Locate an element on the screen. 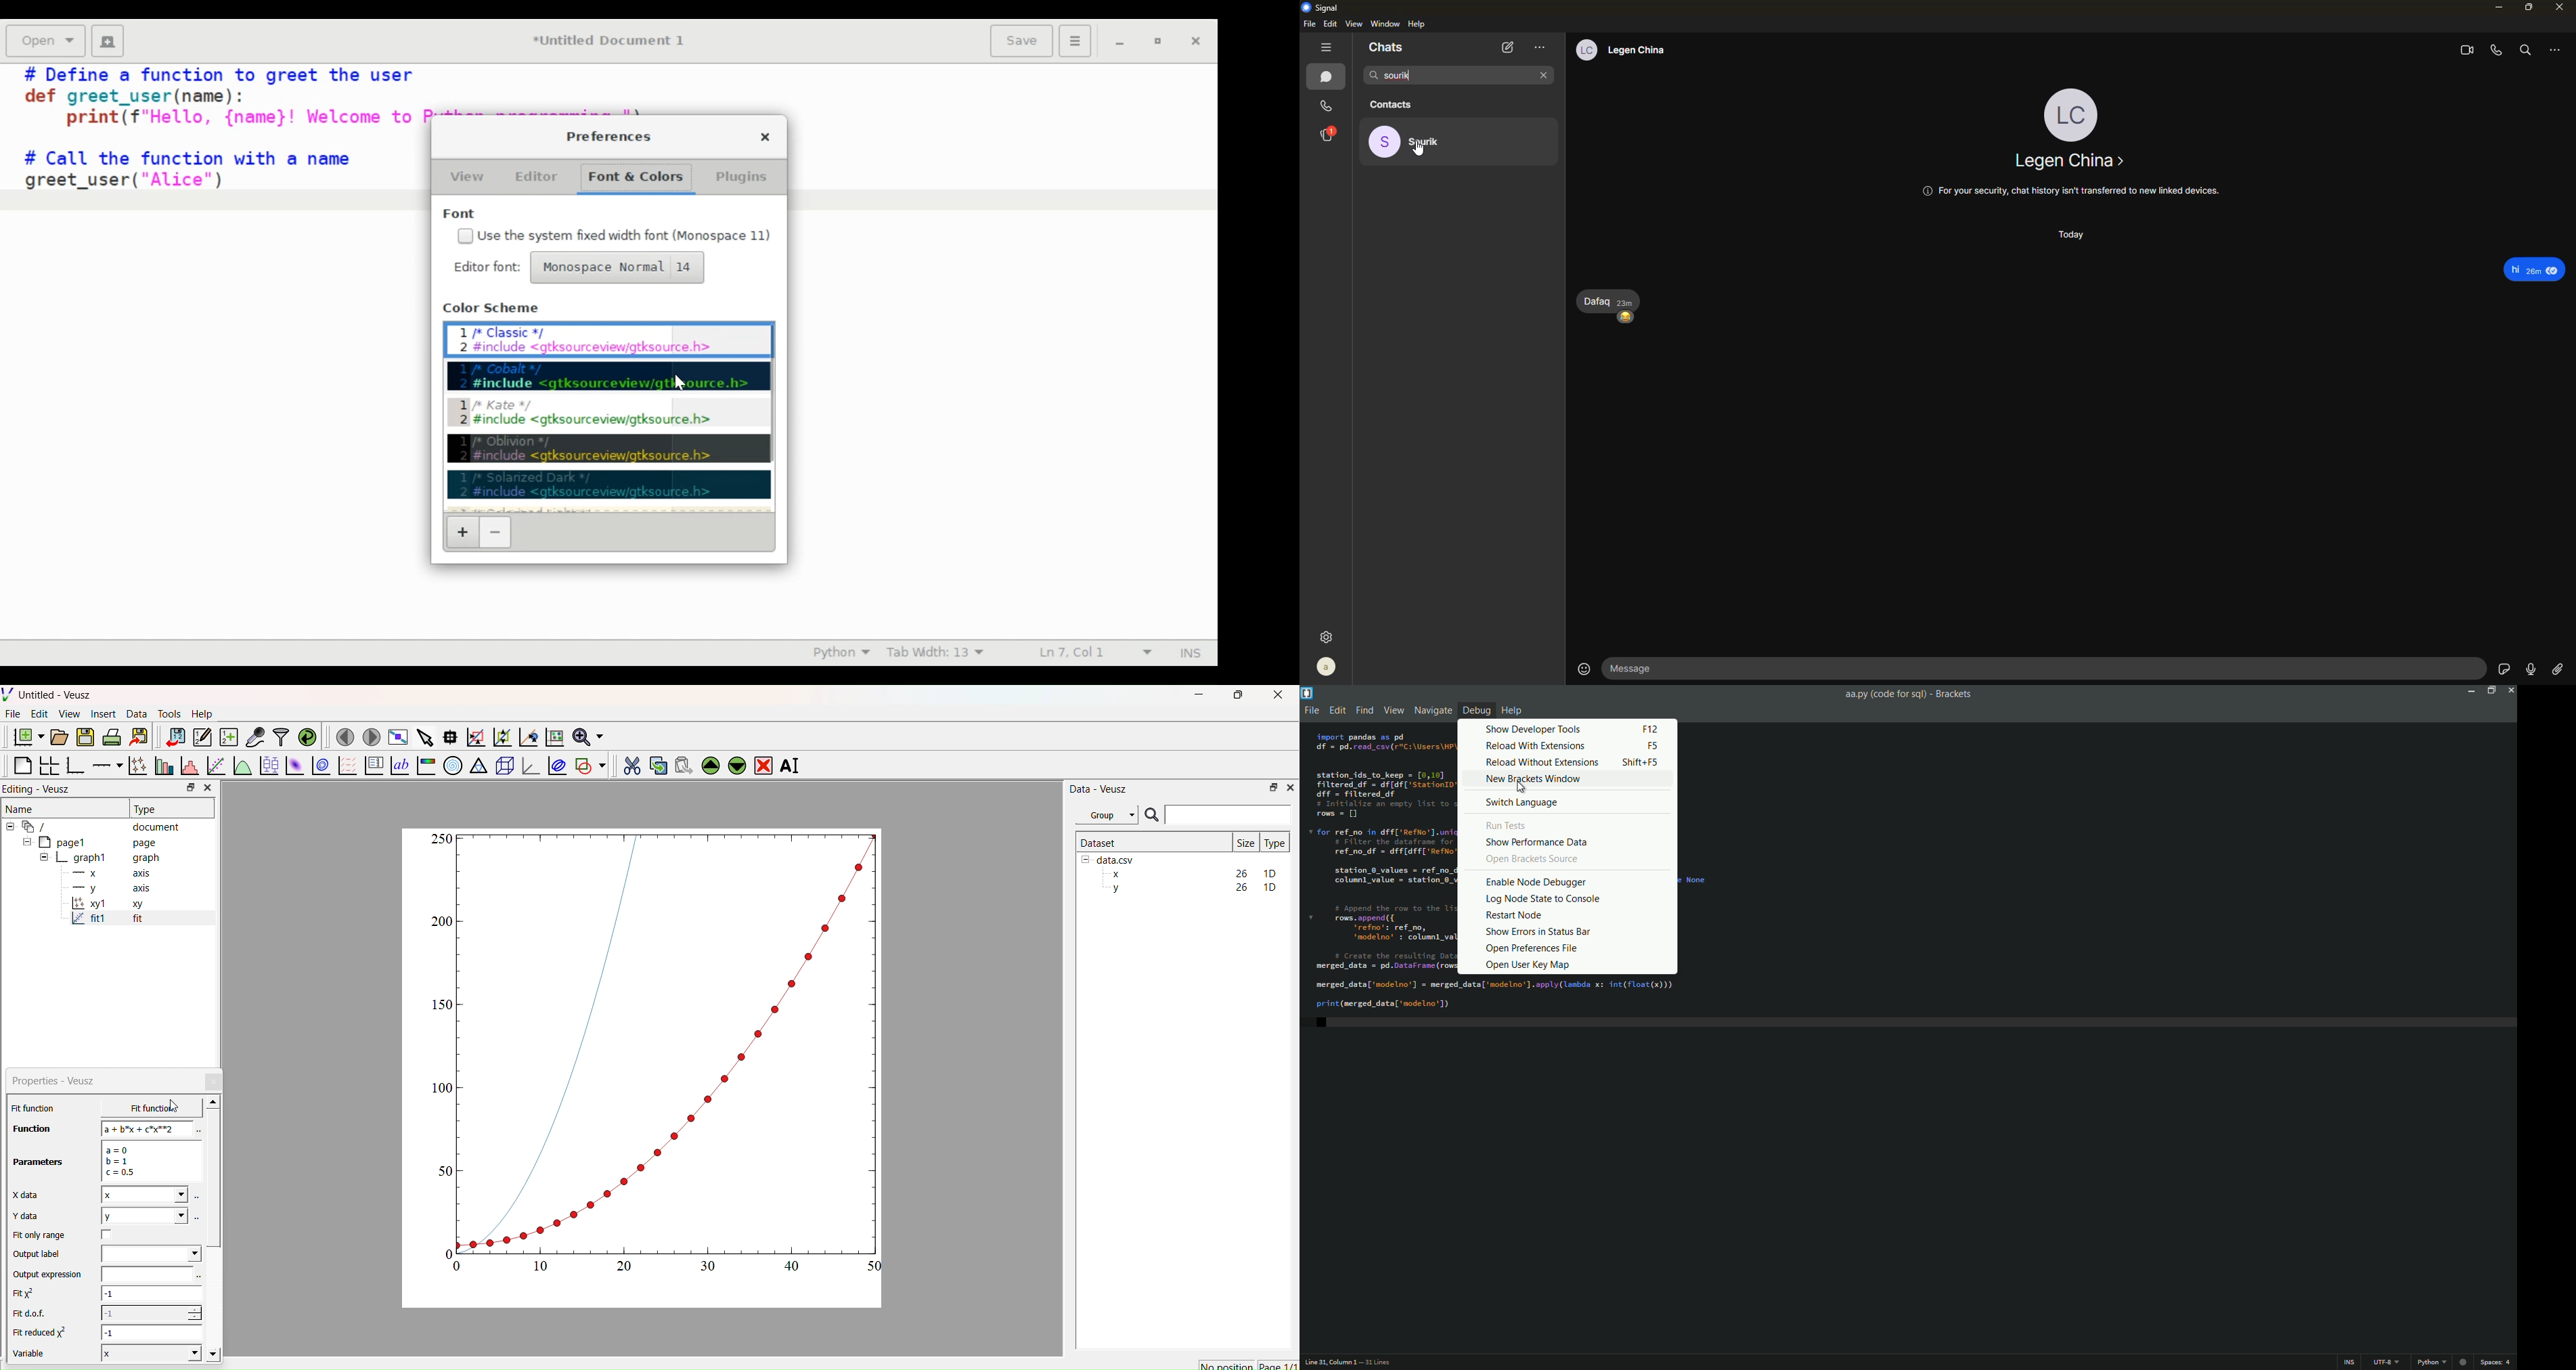 The height and width of the screenshot is (1372, 2576). Document name is located at coordinates (612, 41).